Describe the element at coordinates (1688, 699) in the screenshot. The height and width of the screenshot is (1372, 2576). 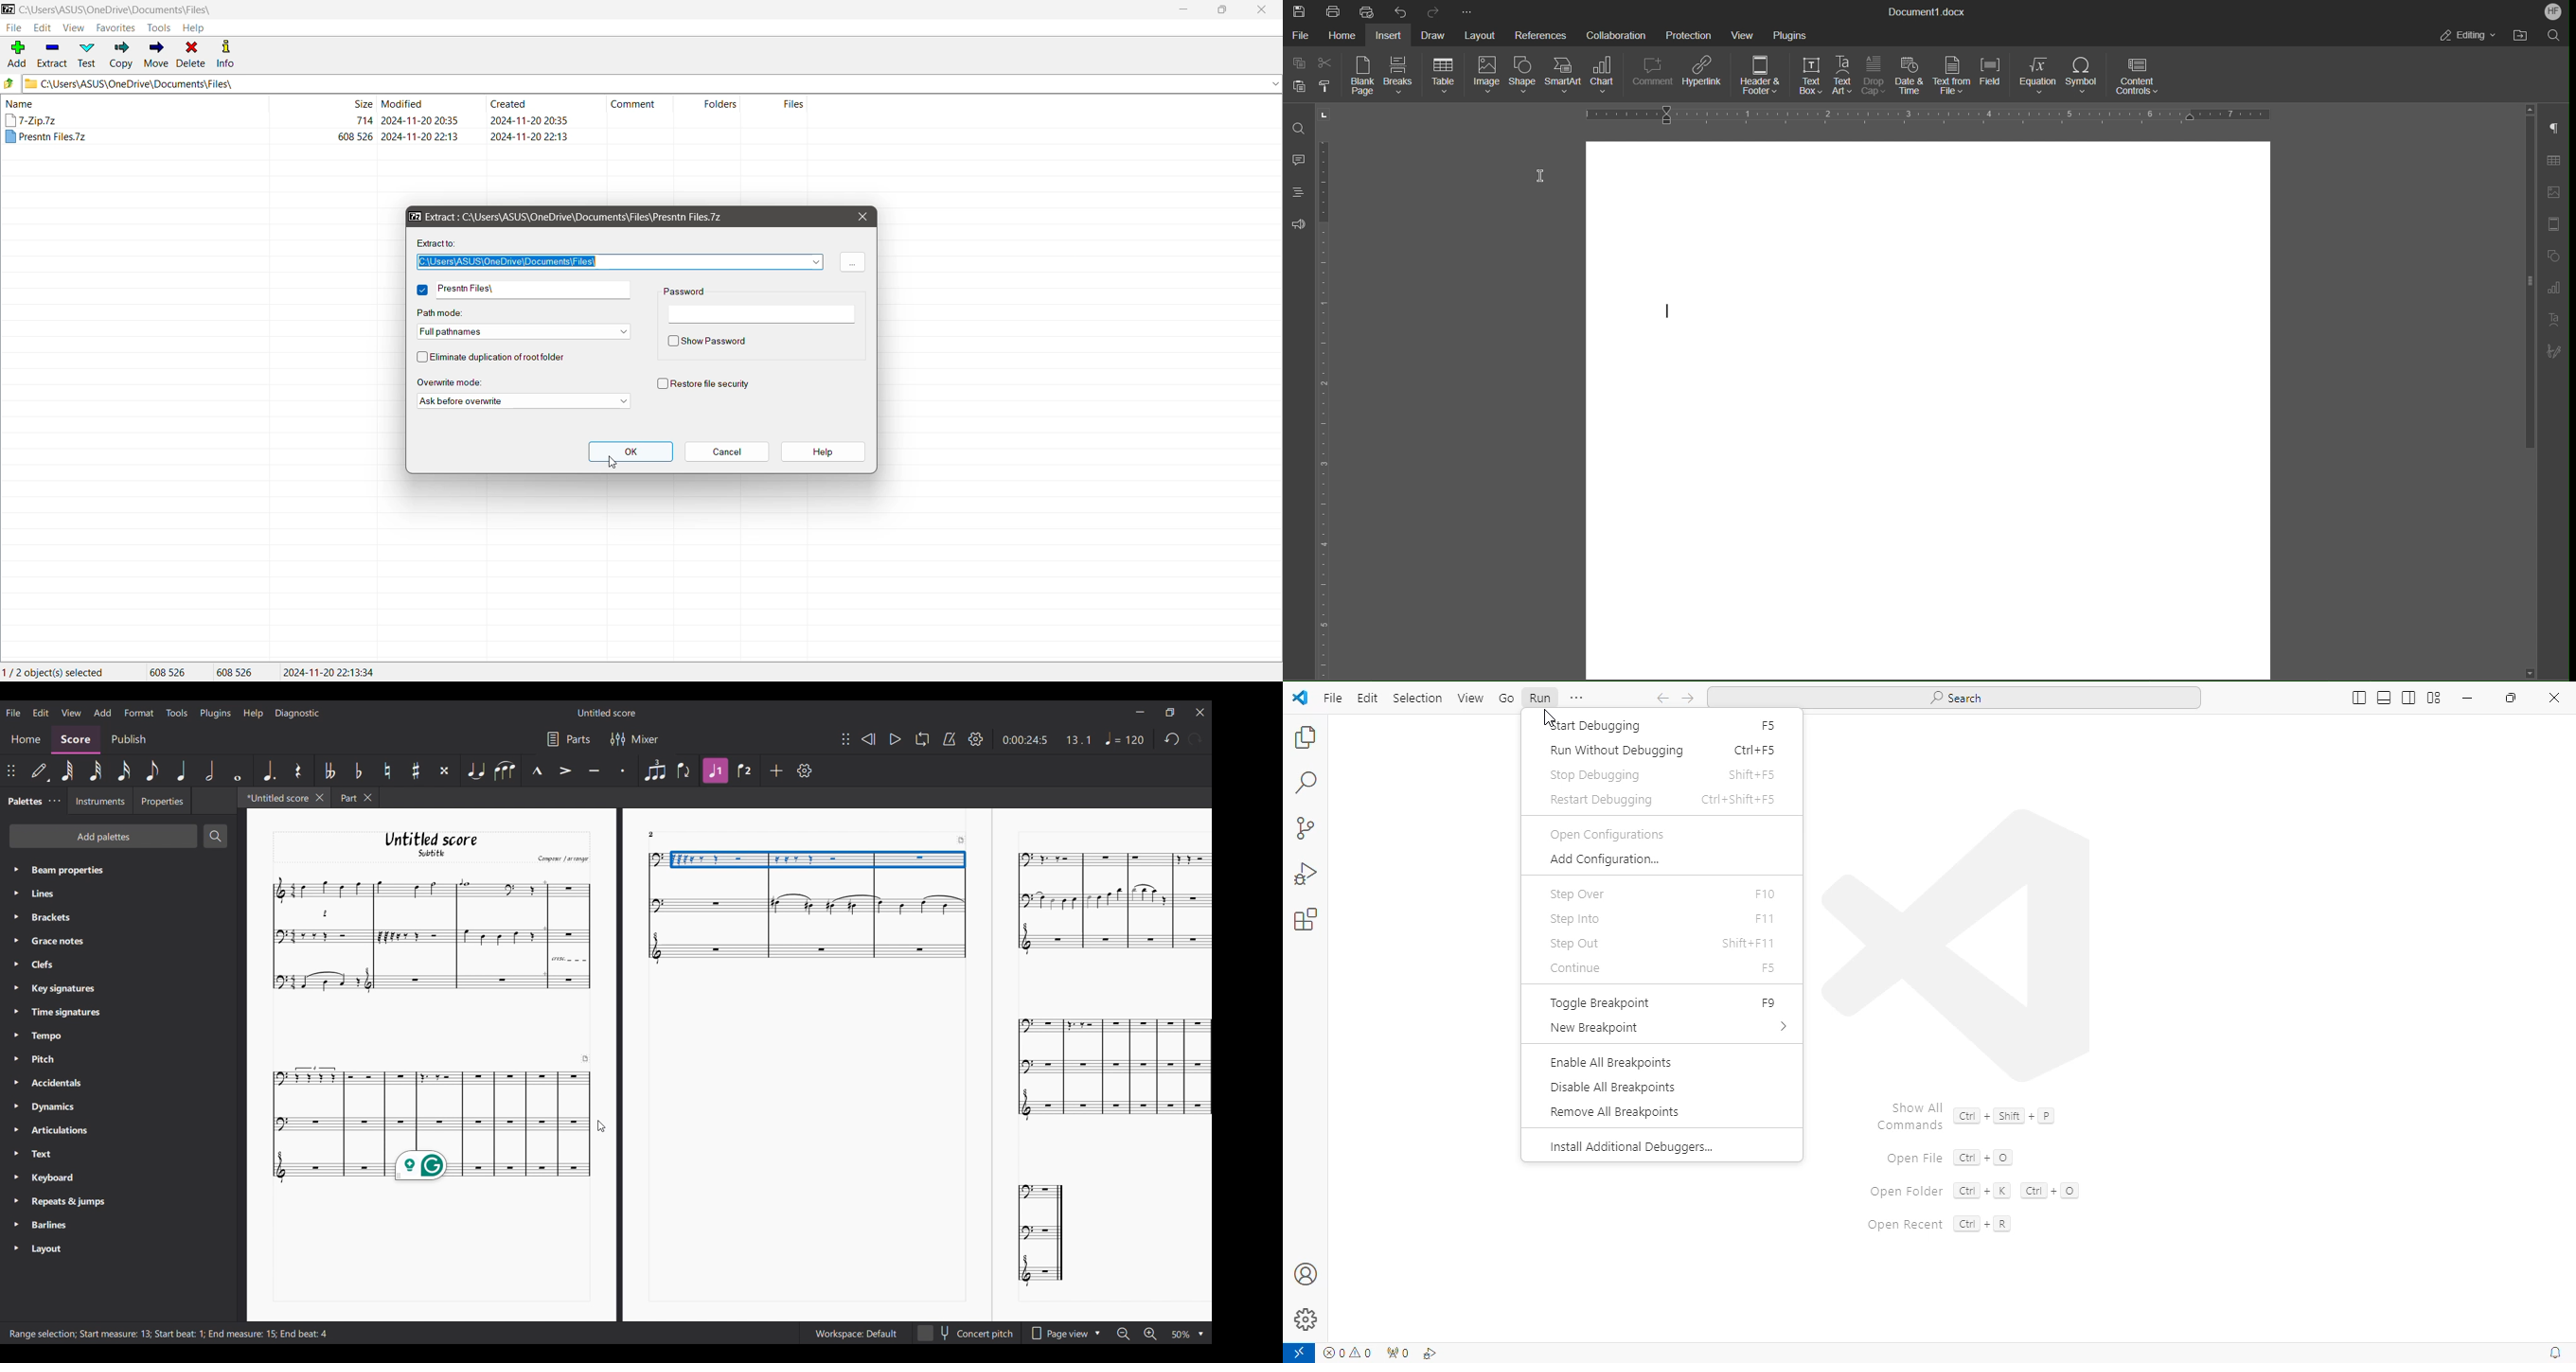
I see `go forward` at that location.